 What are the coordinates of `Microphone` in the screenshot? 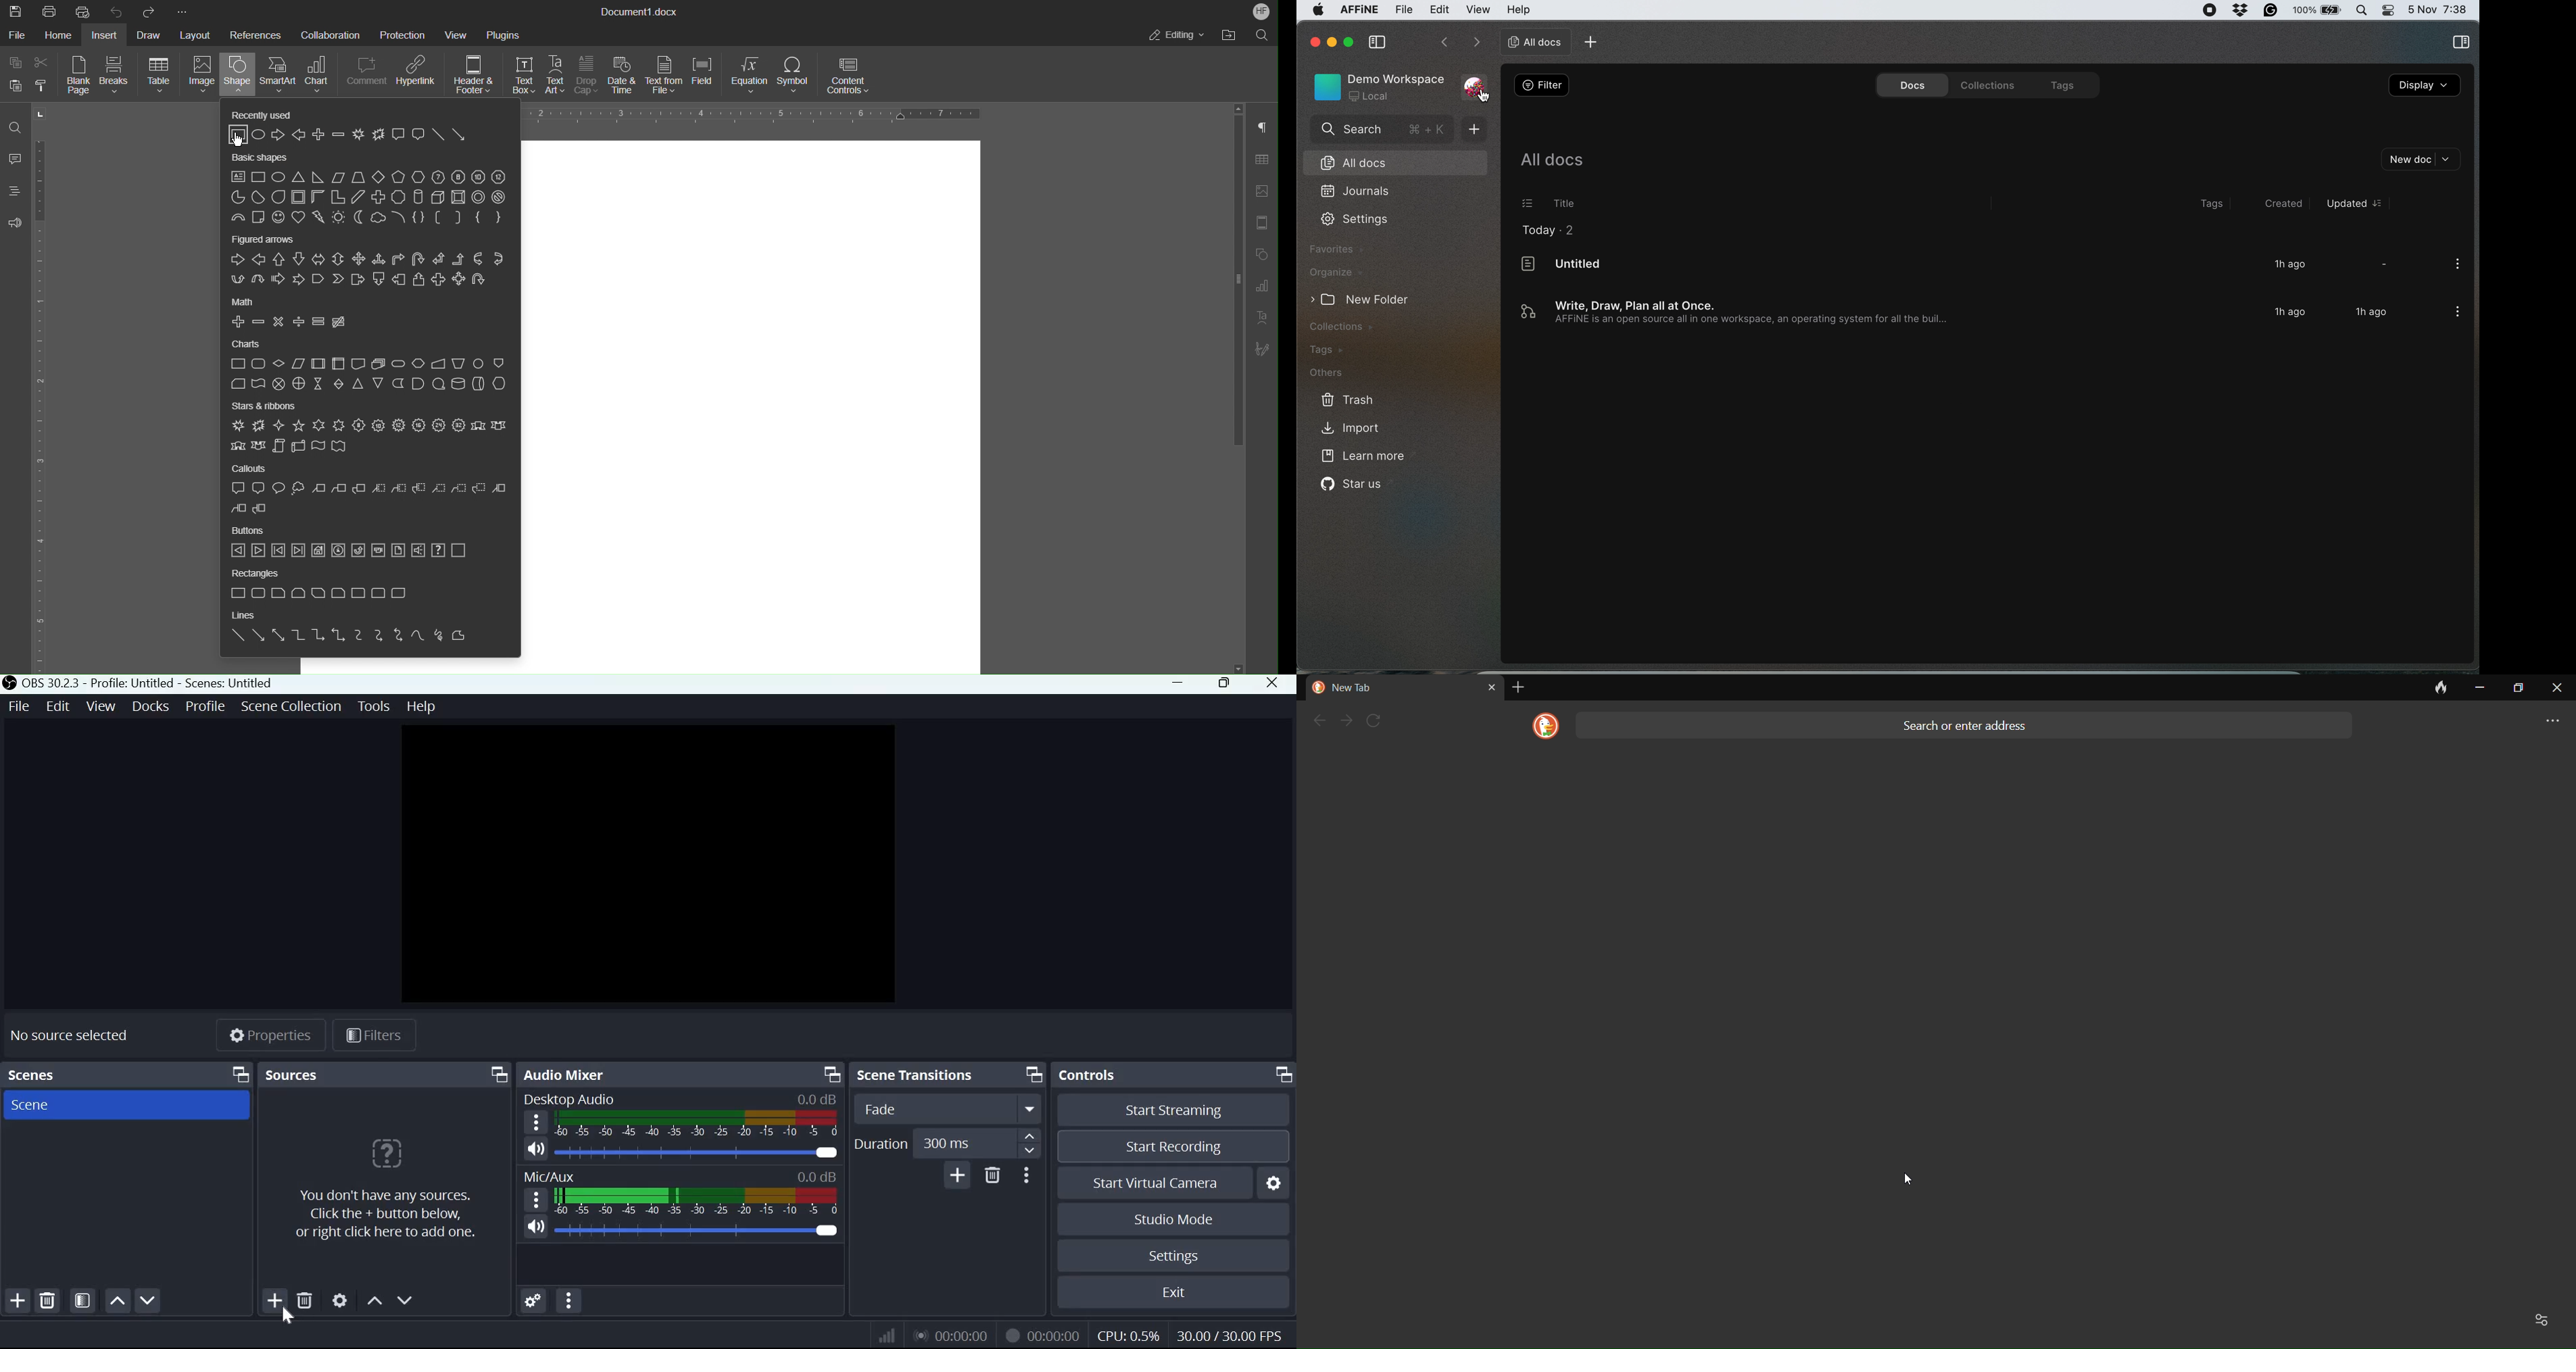 It's located at (536, 1227).